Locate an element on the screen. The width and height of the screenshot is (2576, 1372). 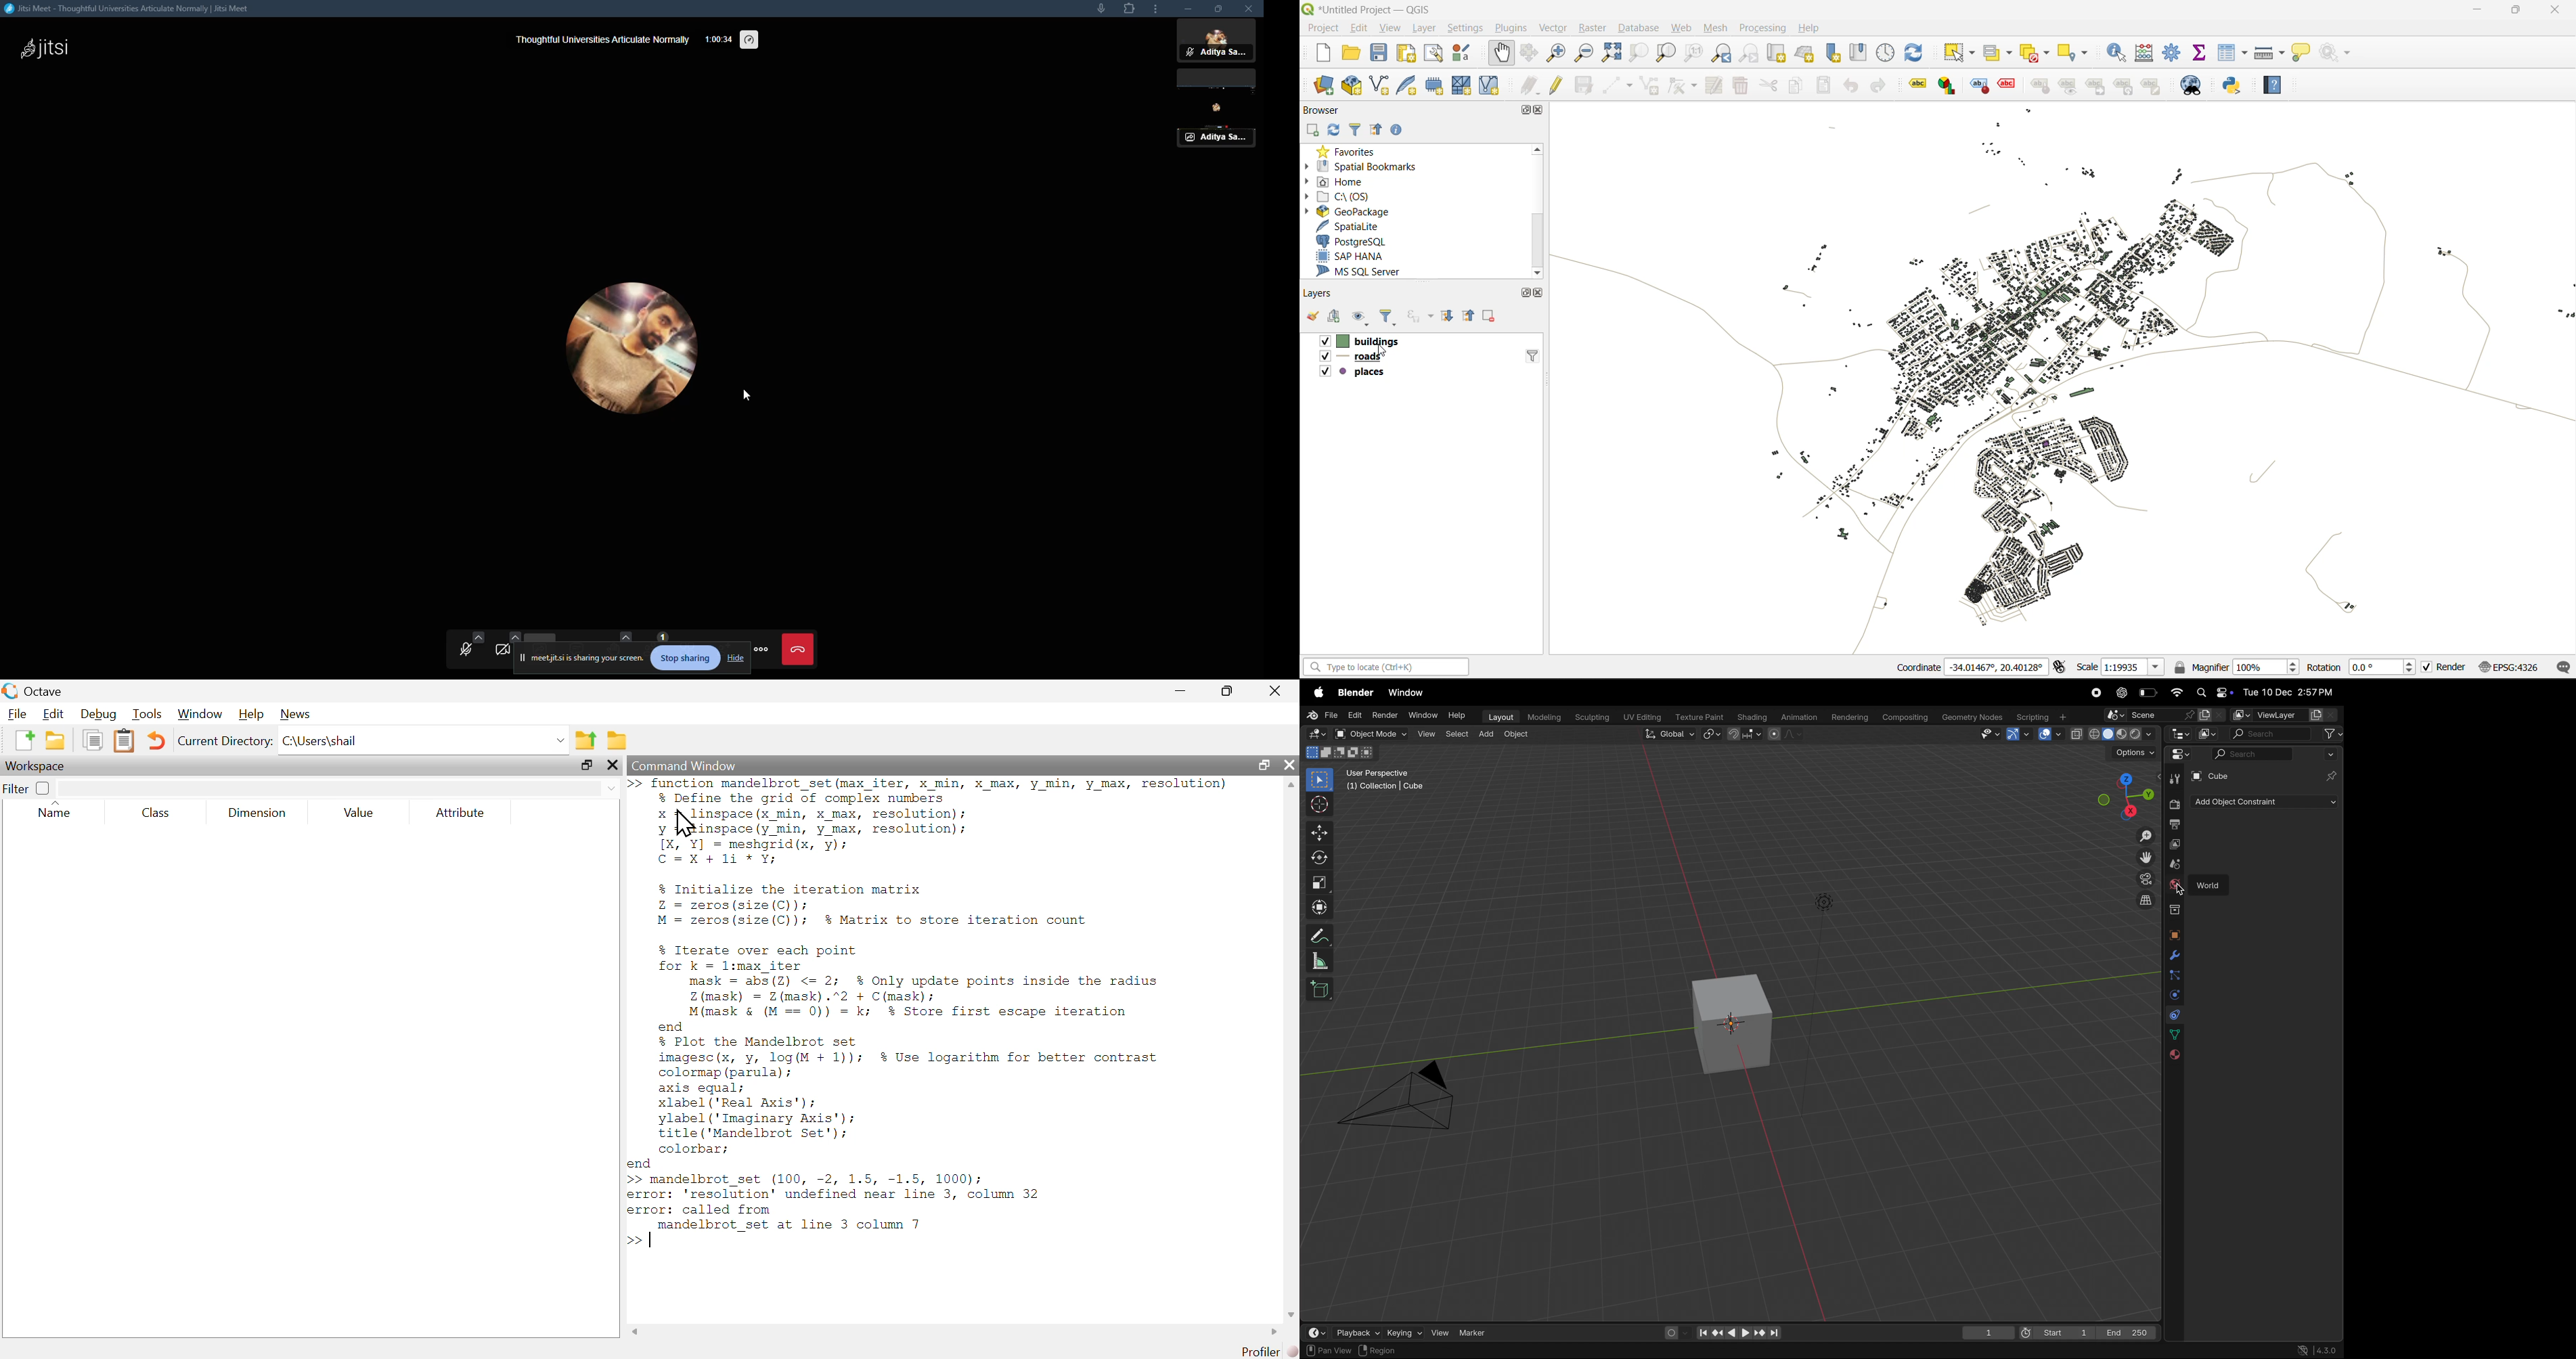
close is located at coordinates (1543, 112).